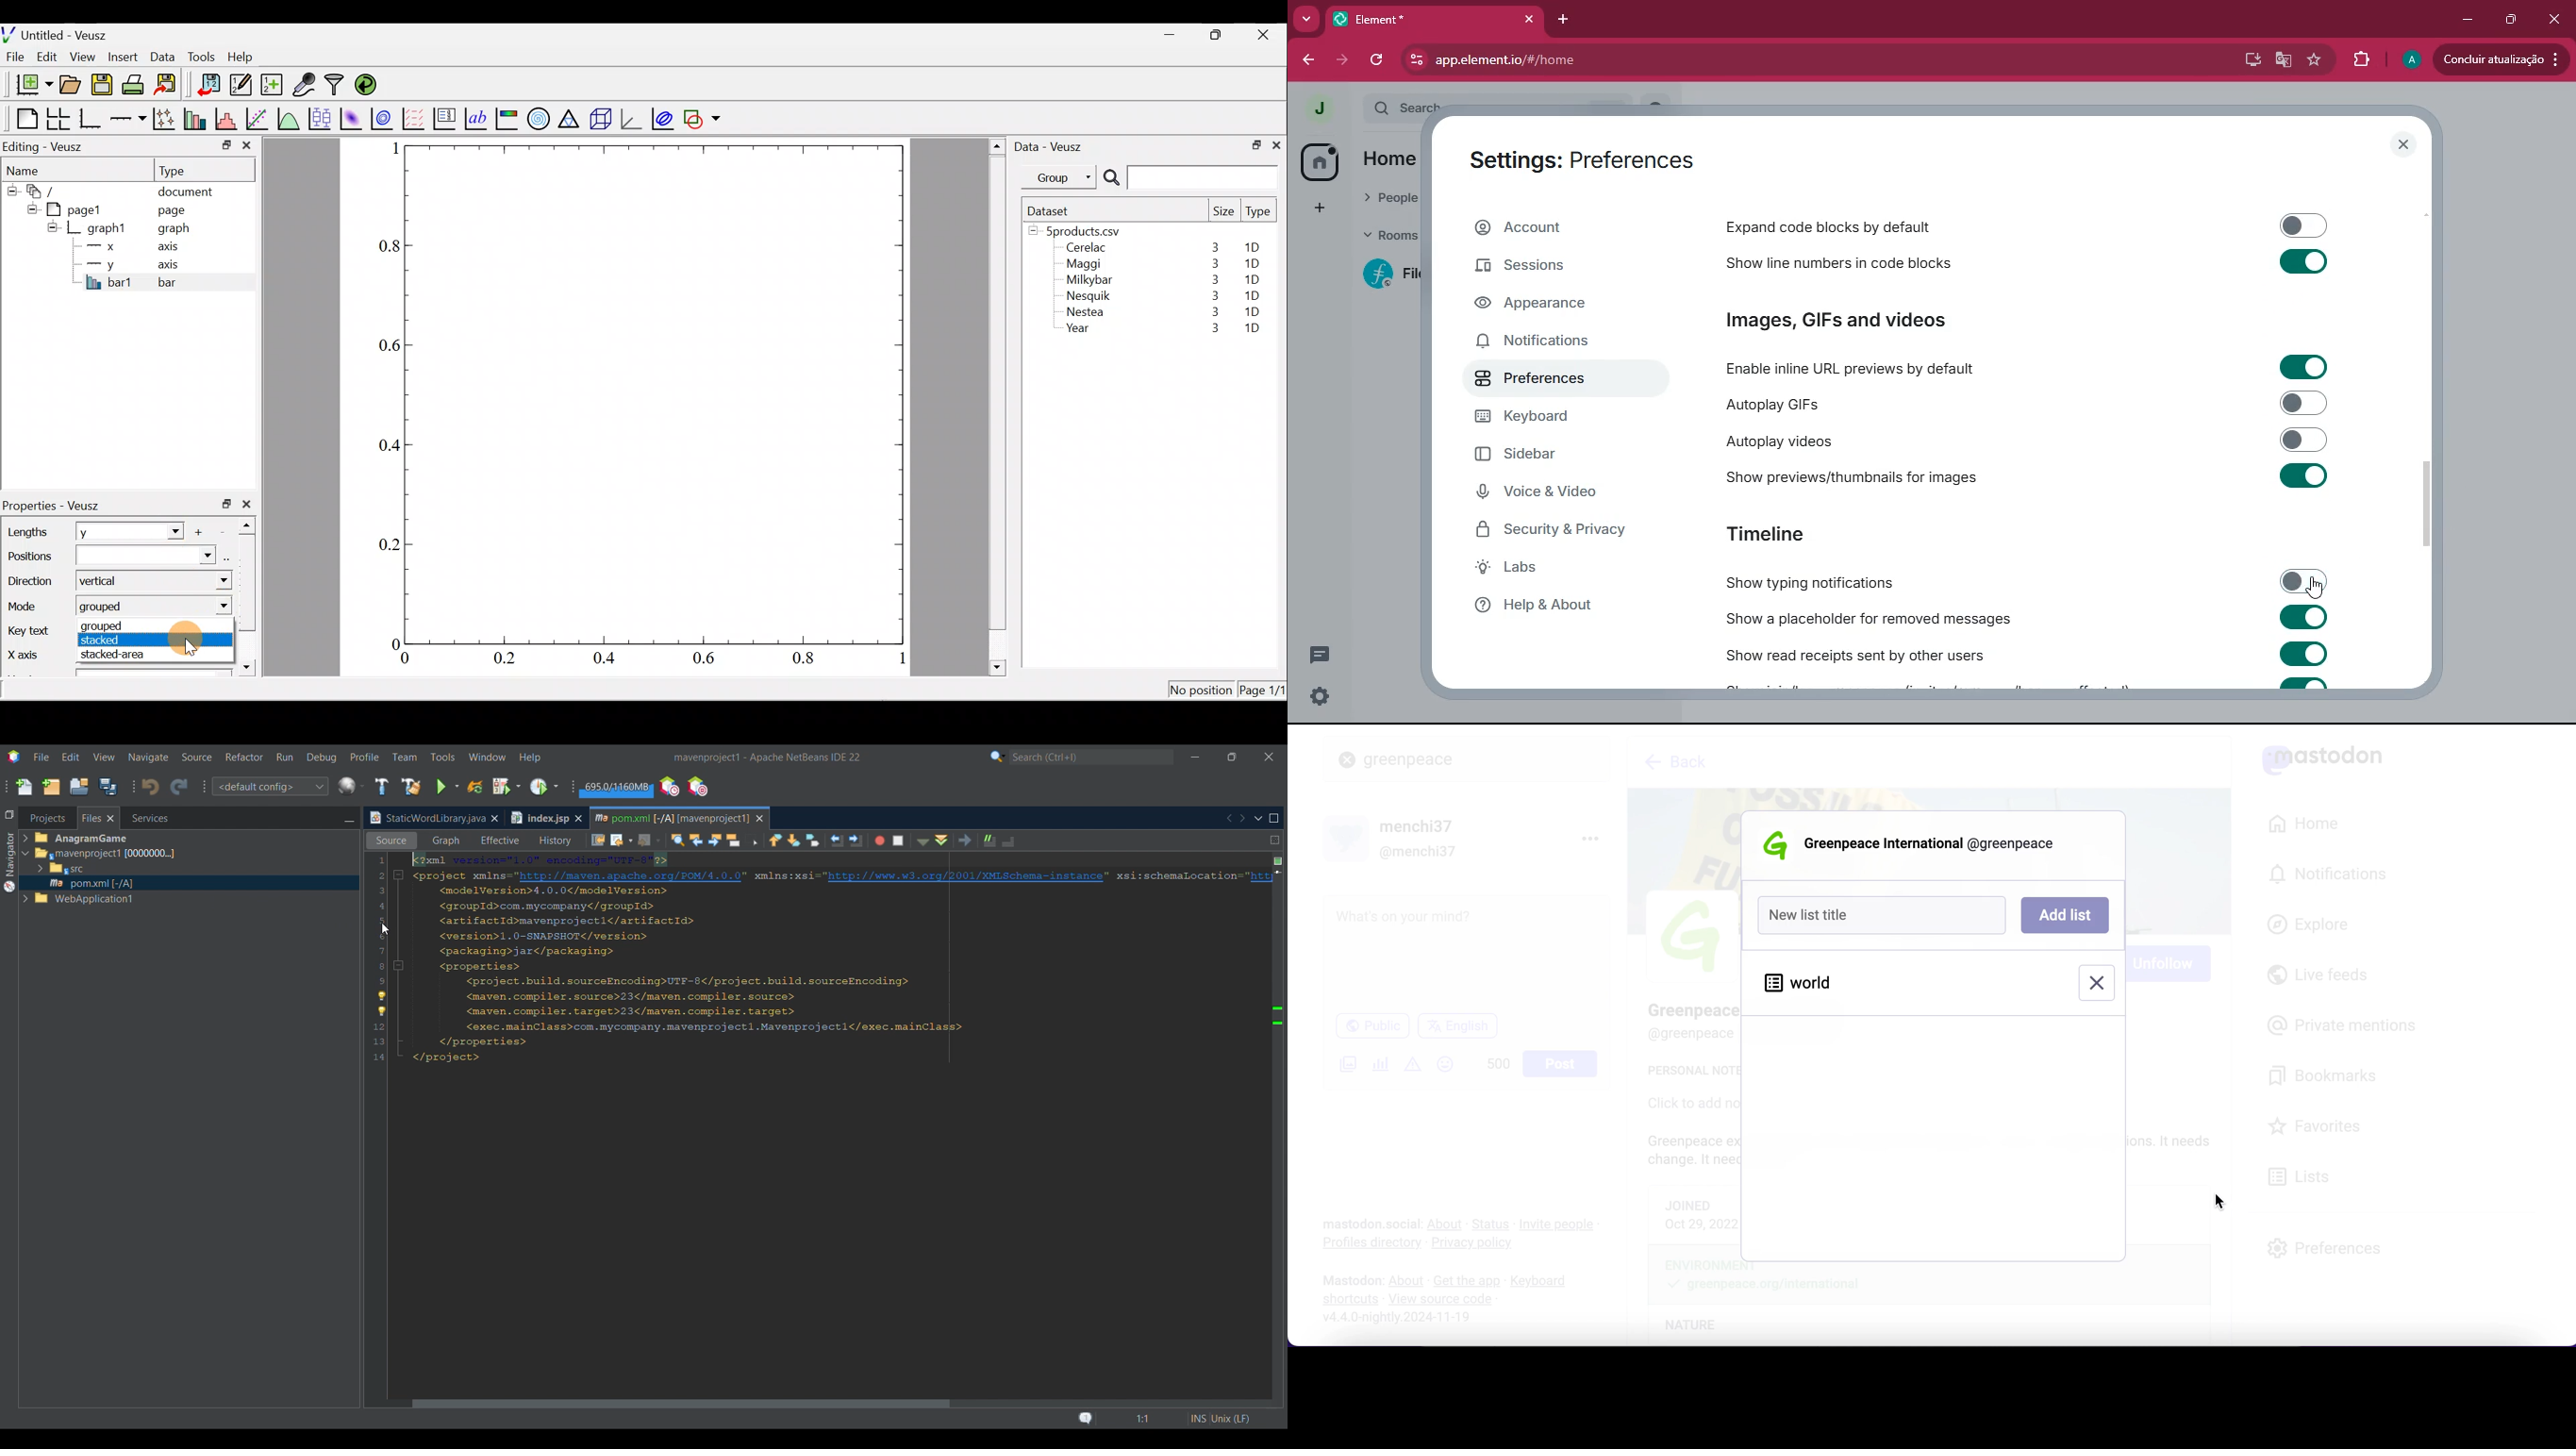  What do you see at coordinates (1583, 164) in the screenshot?
I see `settings: preferences` at bounding box center [1583, 164].